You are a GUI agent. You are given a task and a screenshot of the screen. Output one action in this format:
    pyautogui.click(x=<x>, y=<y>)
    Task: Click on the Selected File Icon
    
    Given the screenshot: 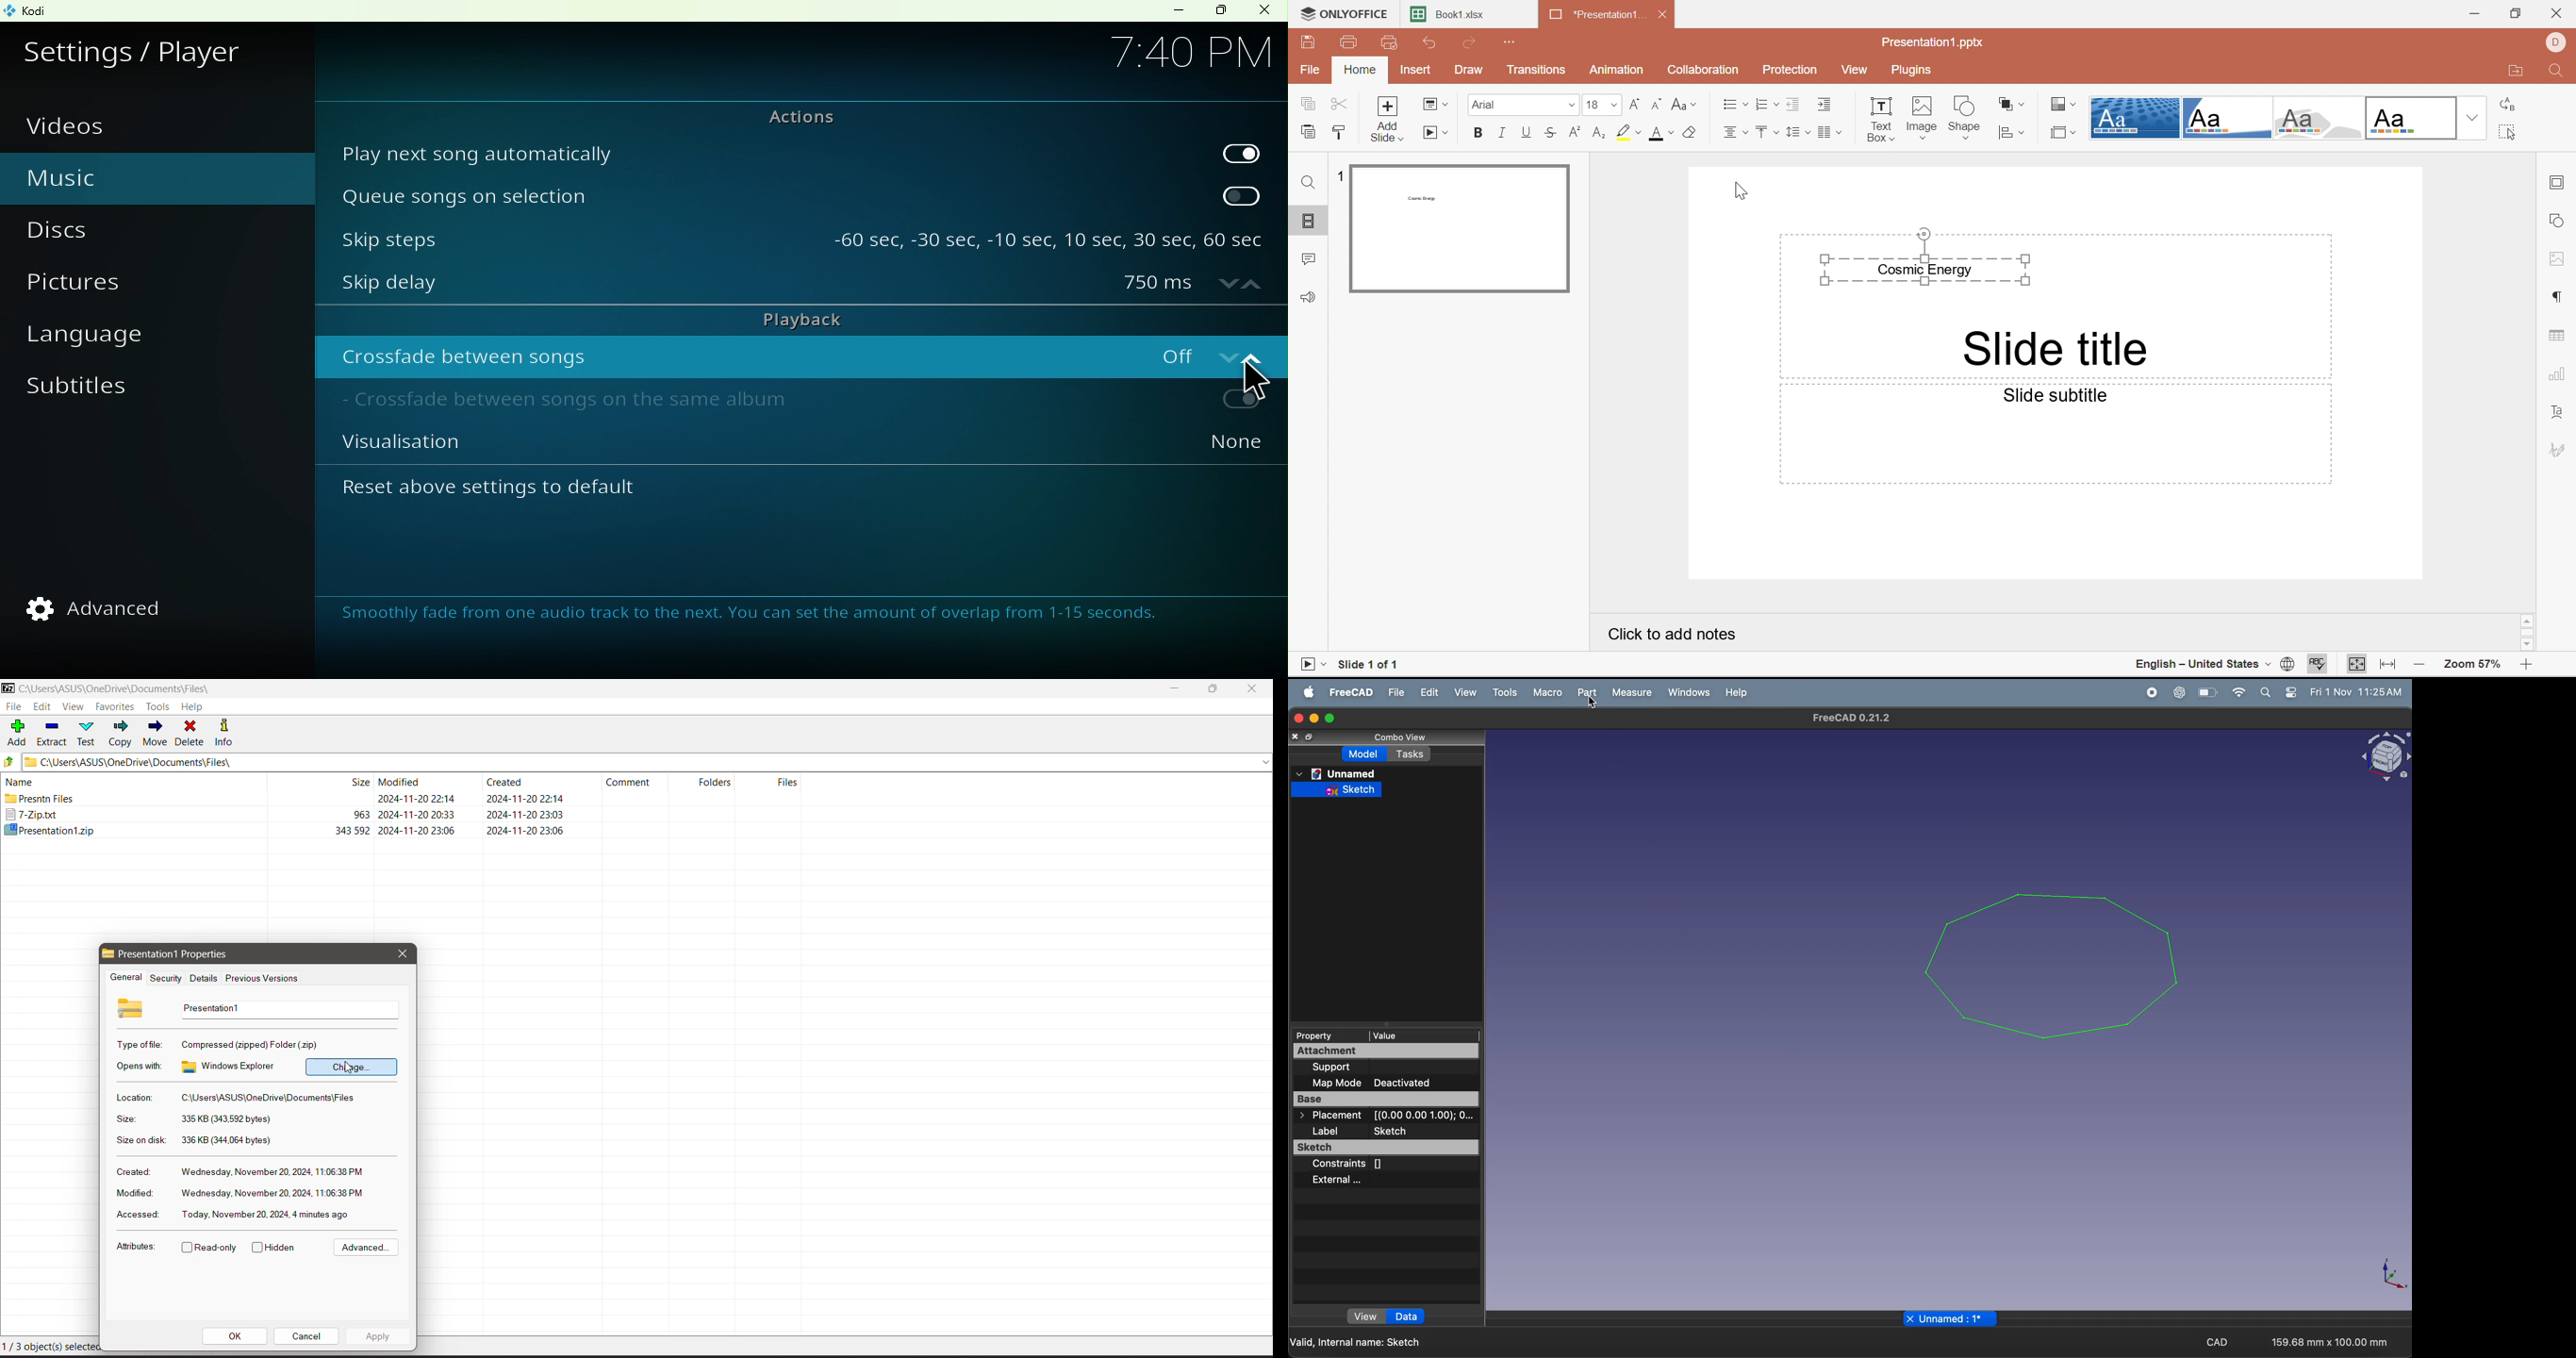 What is the action you would take?
    pyautogui.click(x=132, y=1007)
    